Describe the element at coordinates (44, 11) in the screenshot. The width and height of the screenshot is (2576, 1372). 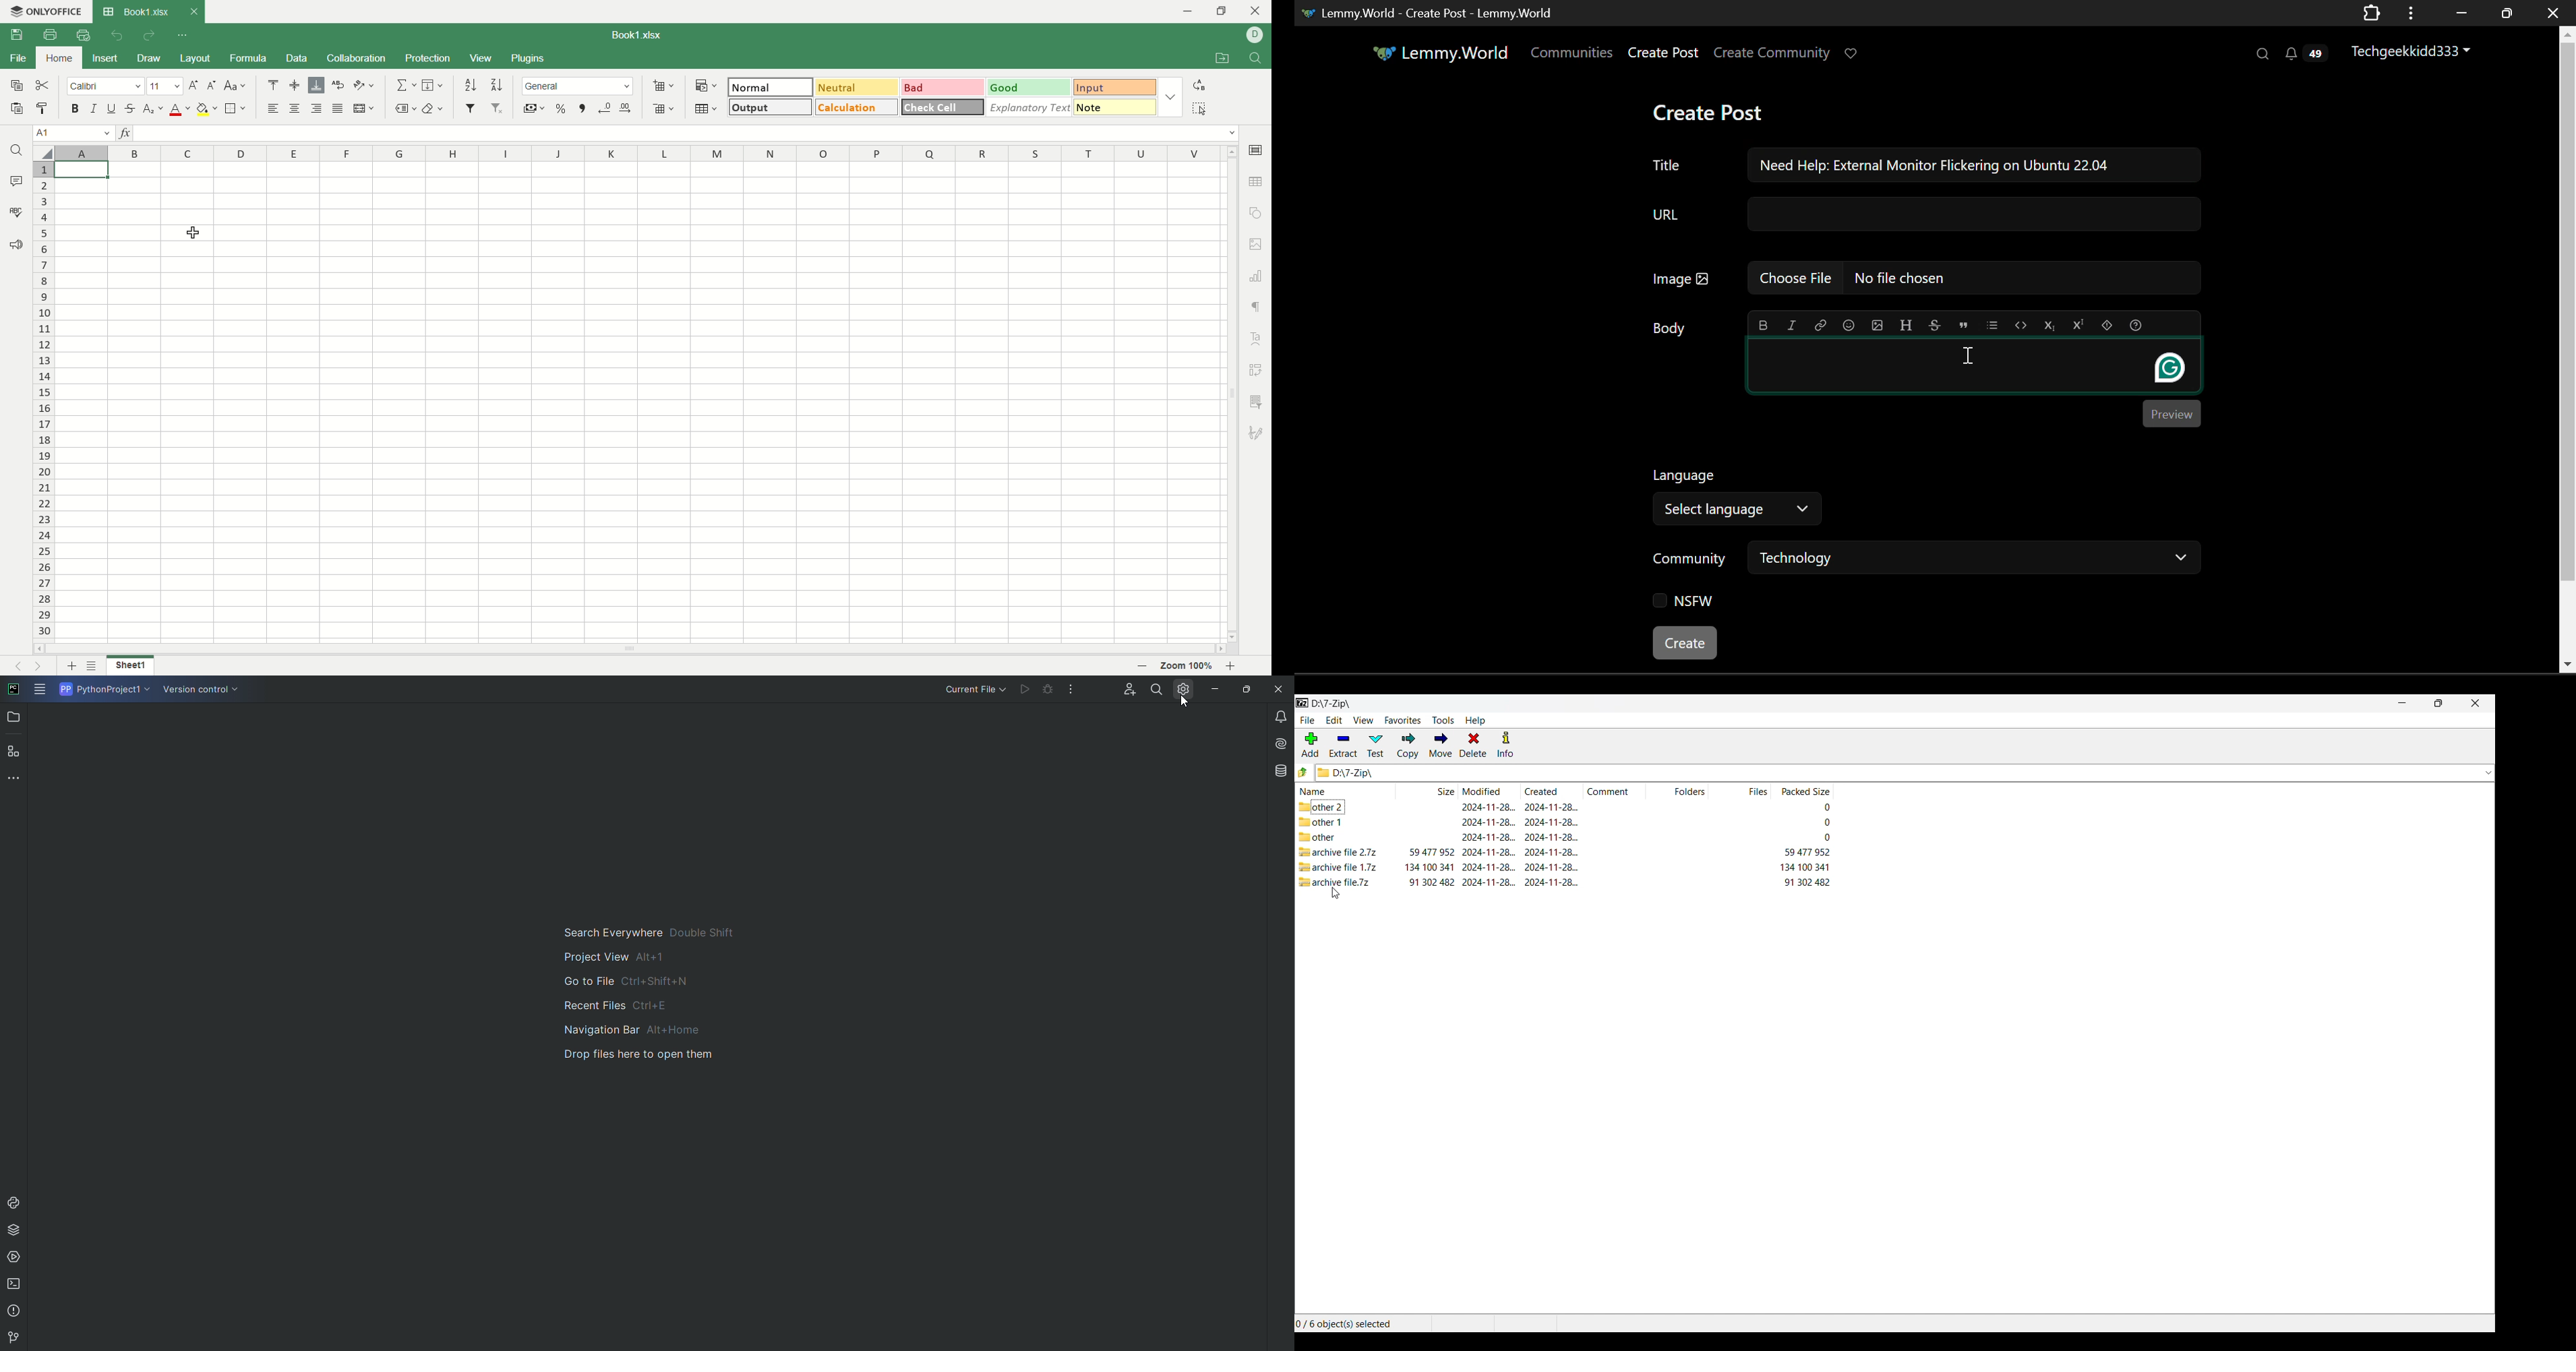
I see `ONLYOFFICE` at that location.